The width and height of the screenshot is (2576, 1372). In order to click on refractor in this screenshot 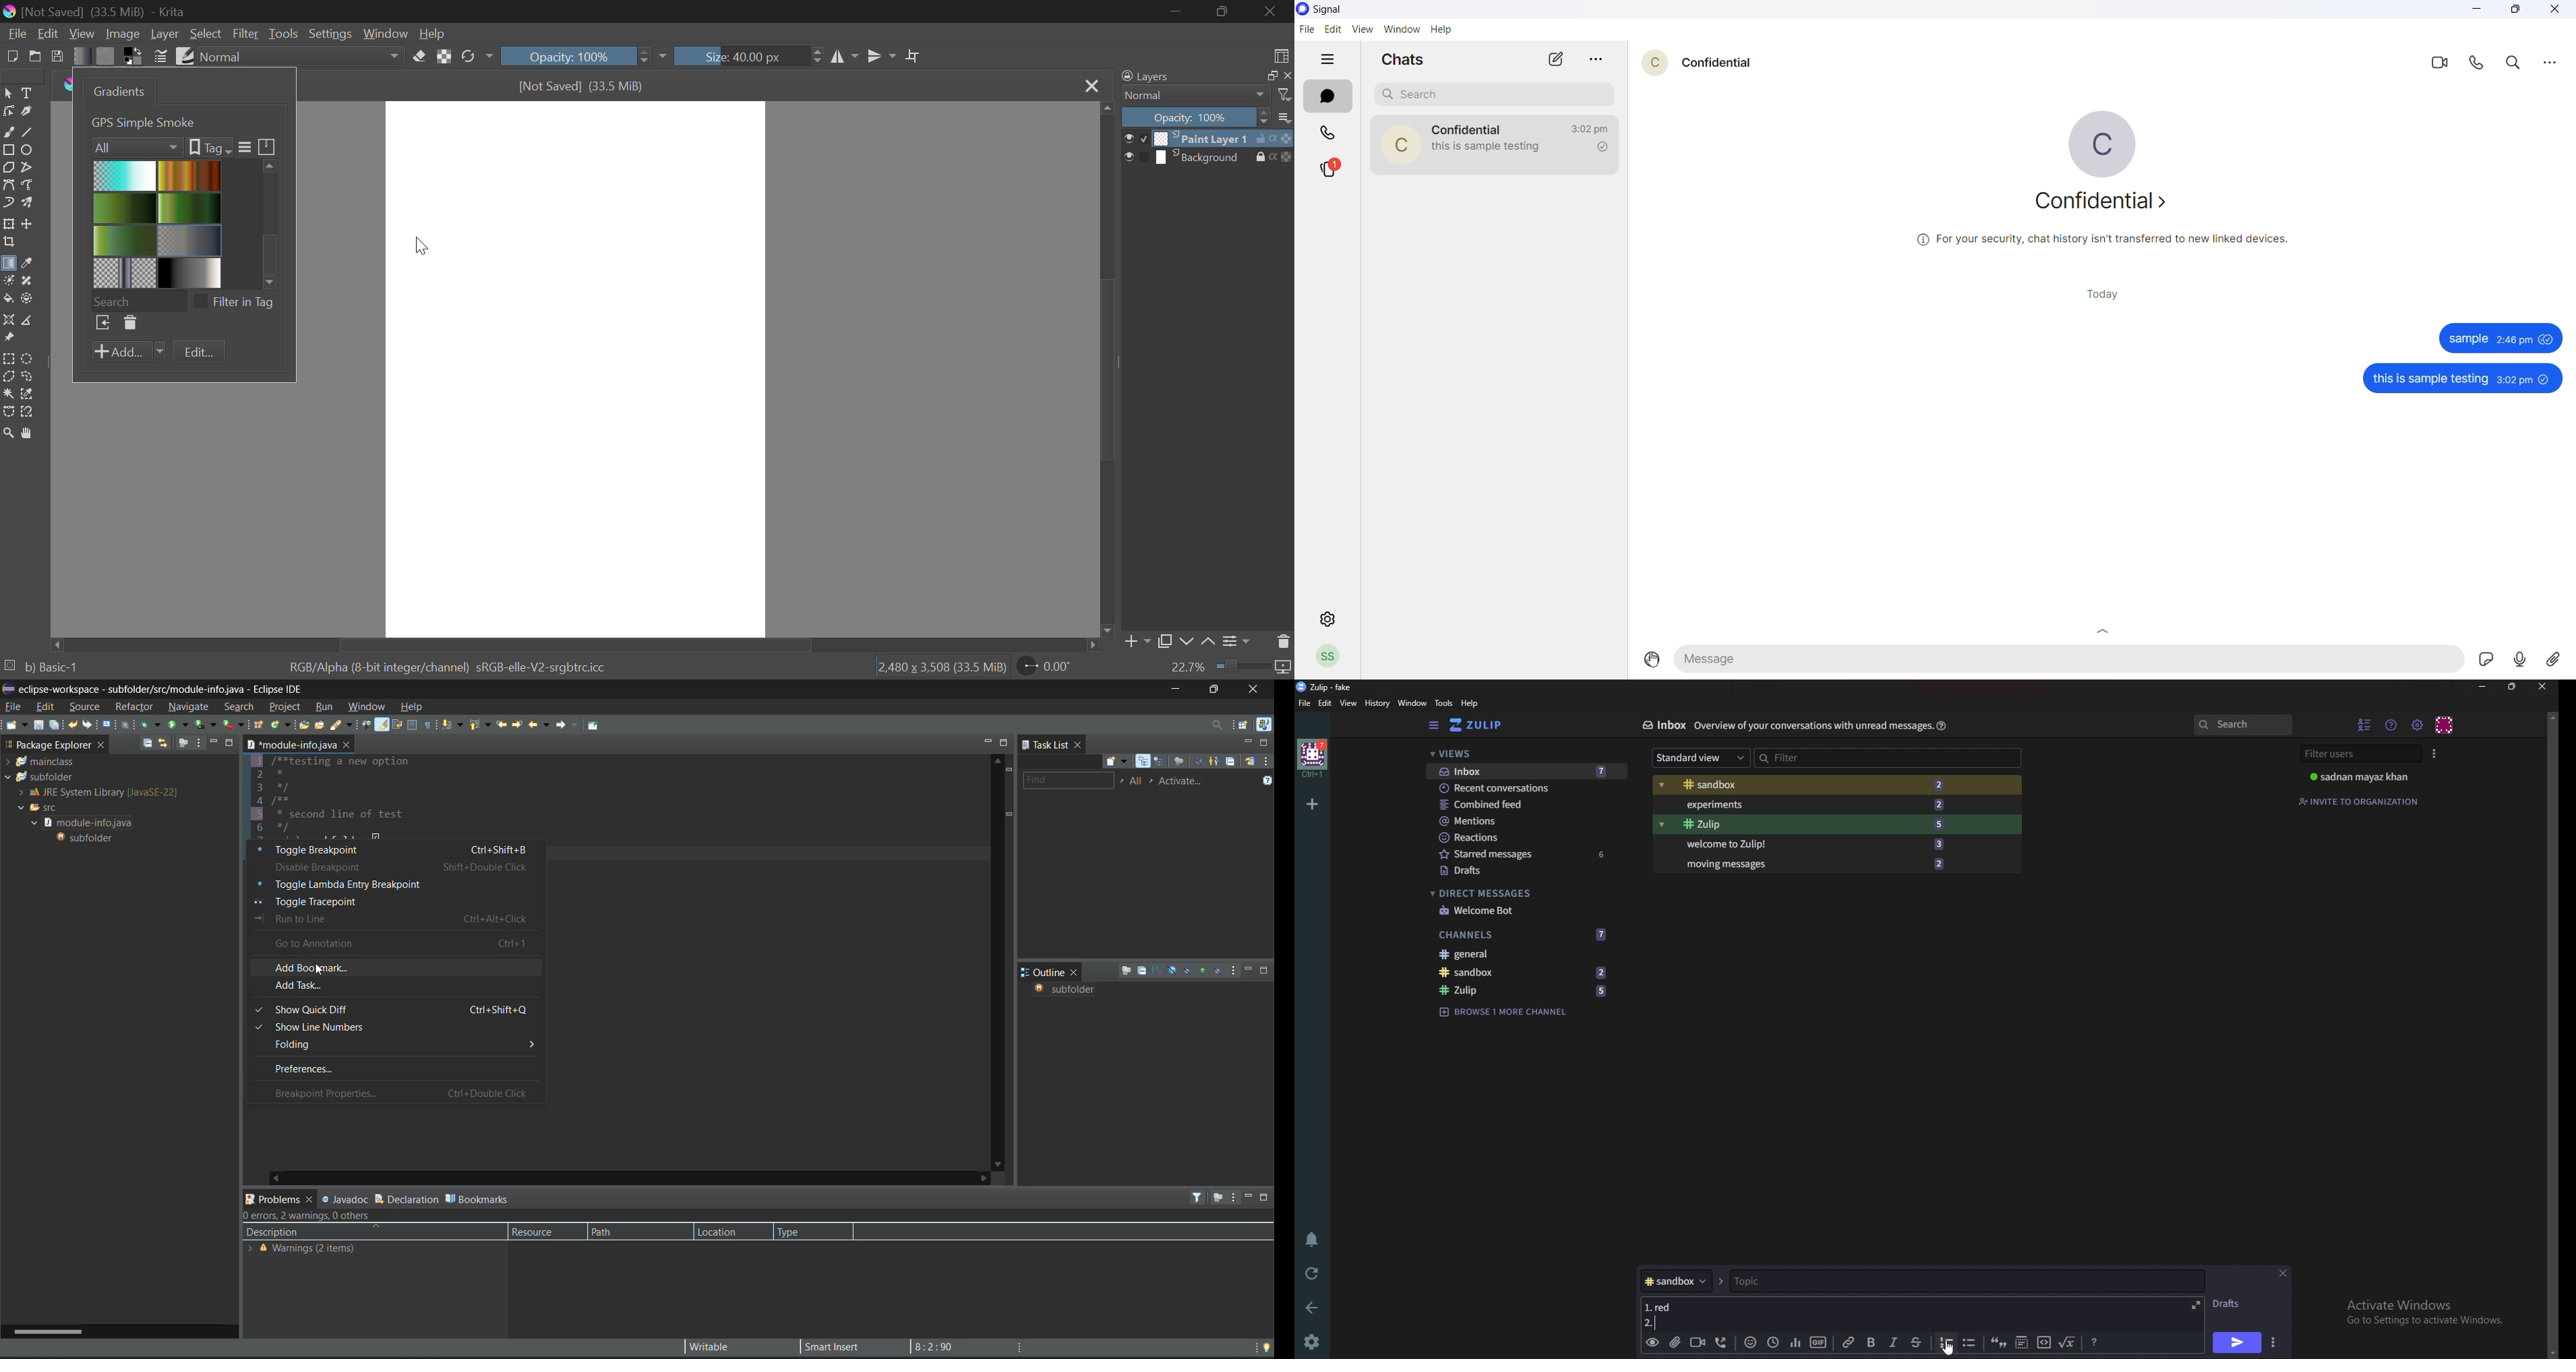, I will do `click(134, 705)`.